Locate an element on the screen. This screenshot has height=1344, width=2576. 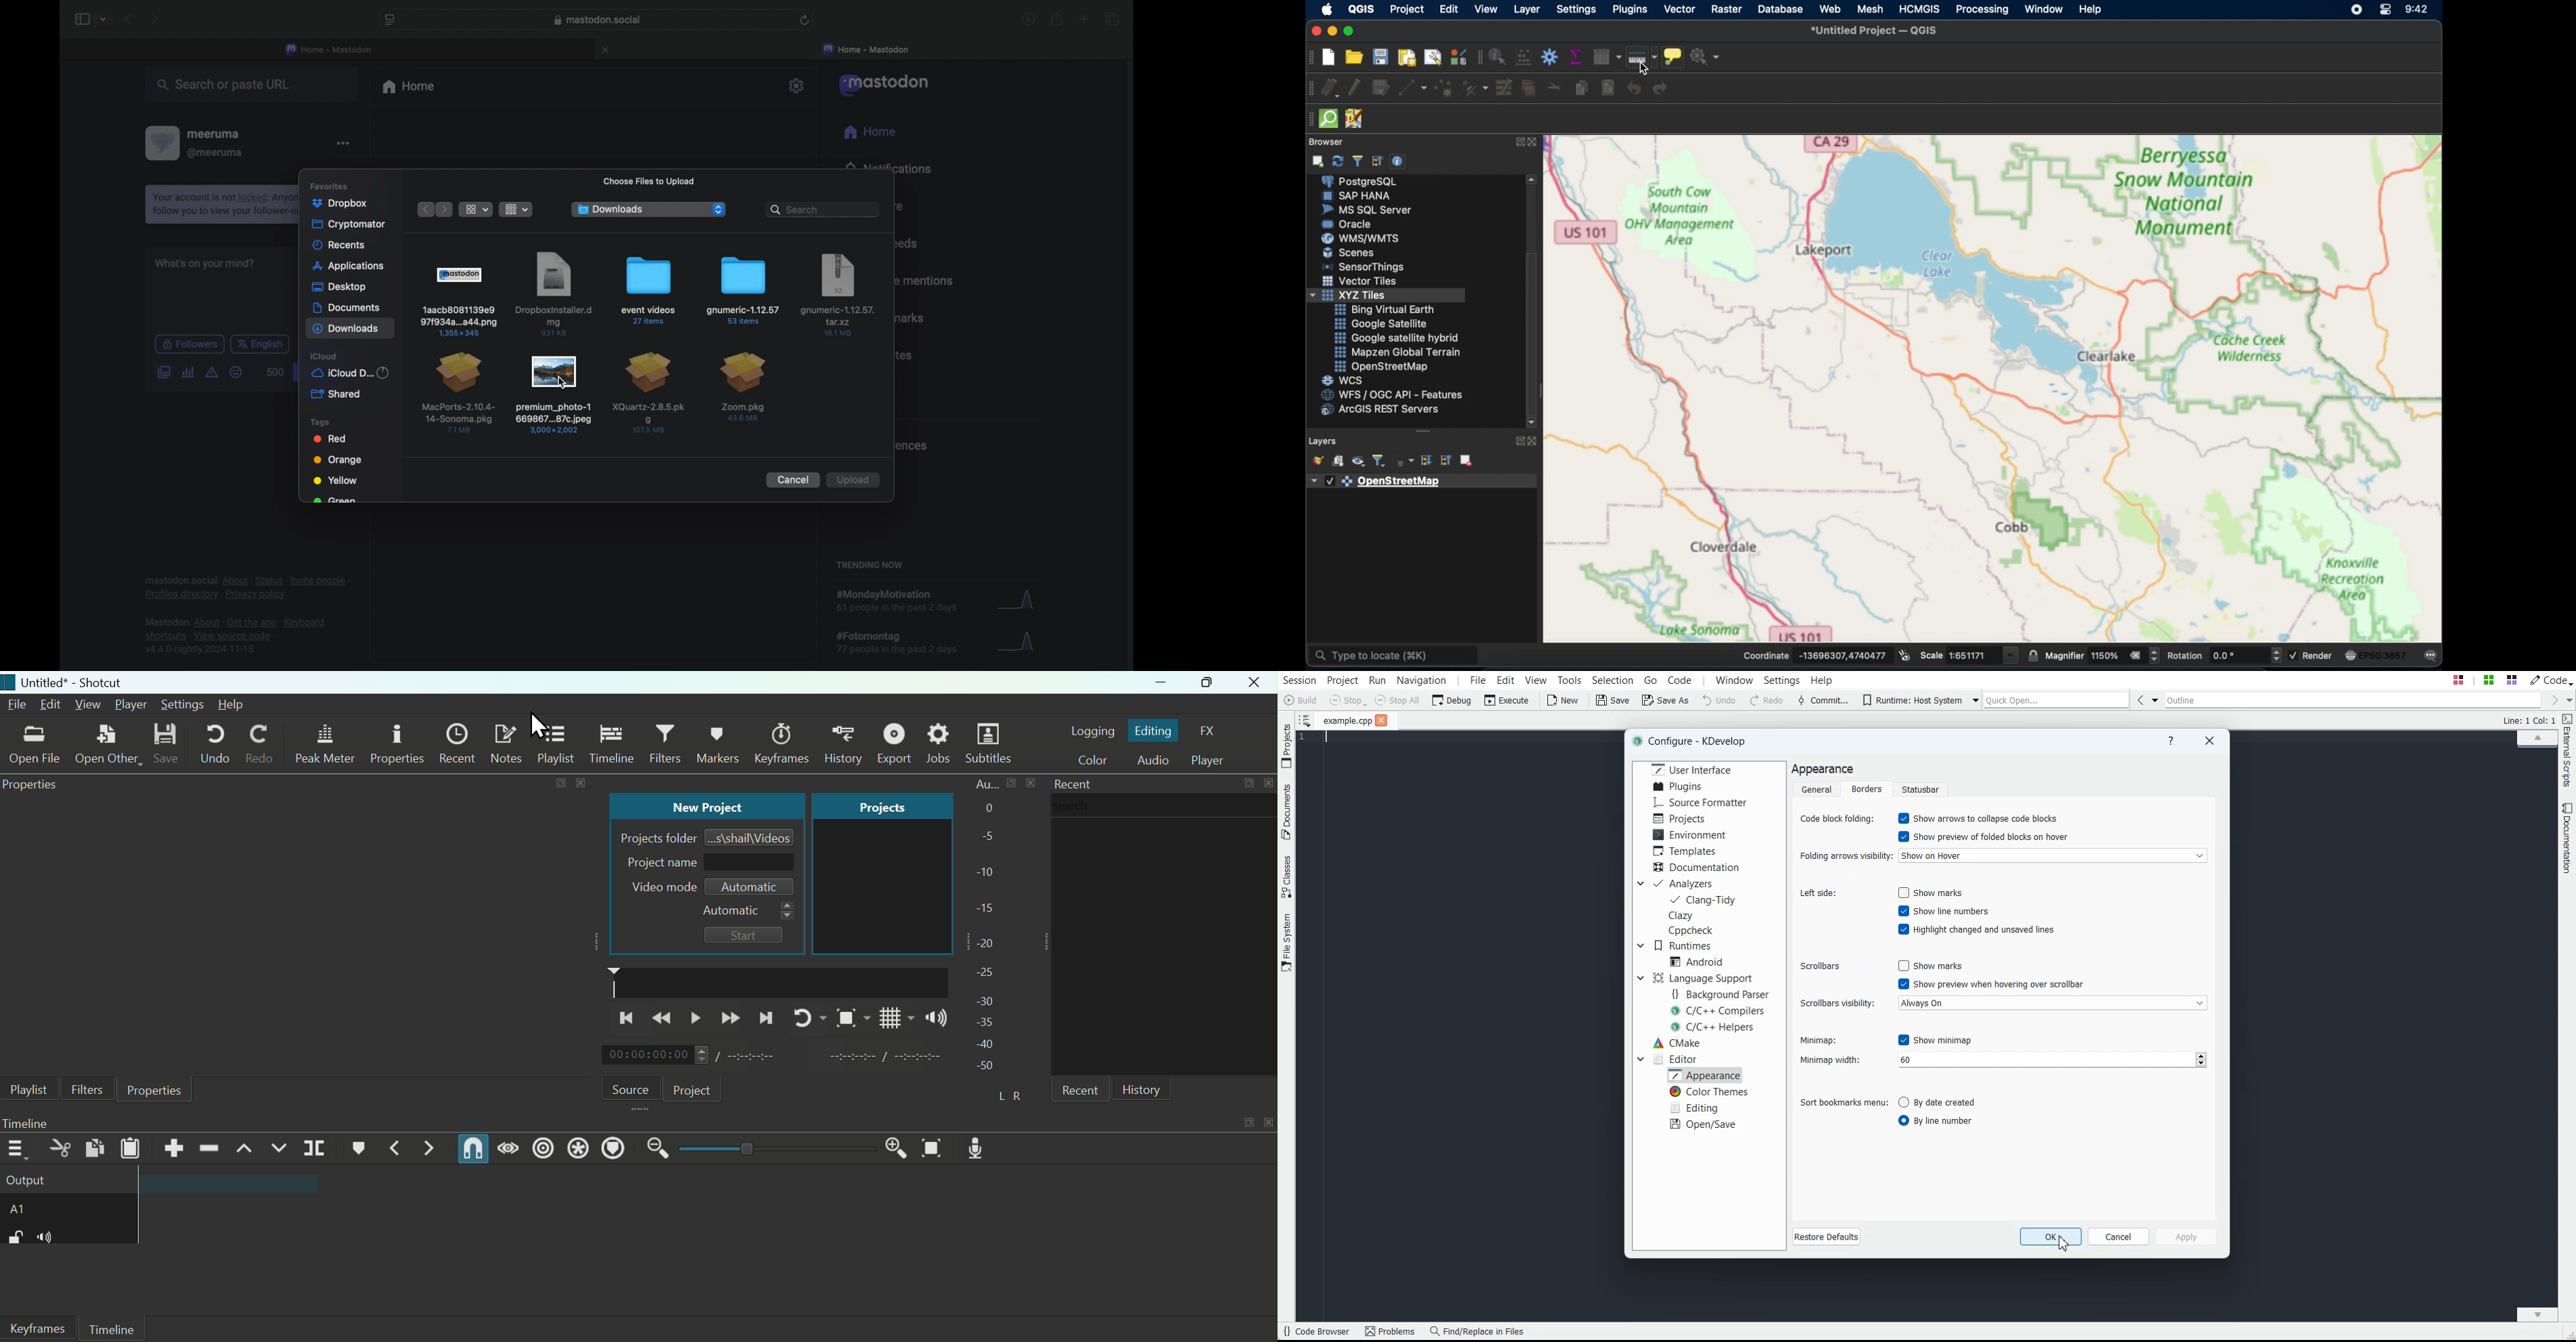
0 is located at coordinates (987, 809).